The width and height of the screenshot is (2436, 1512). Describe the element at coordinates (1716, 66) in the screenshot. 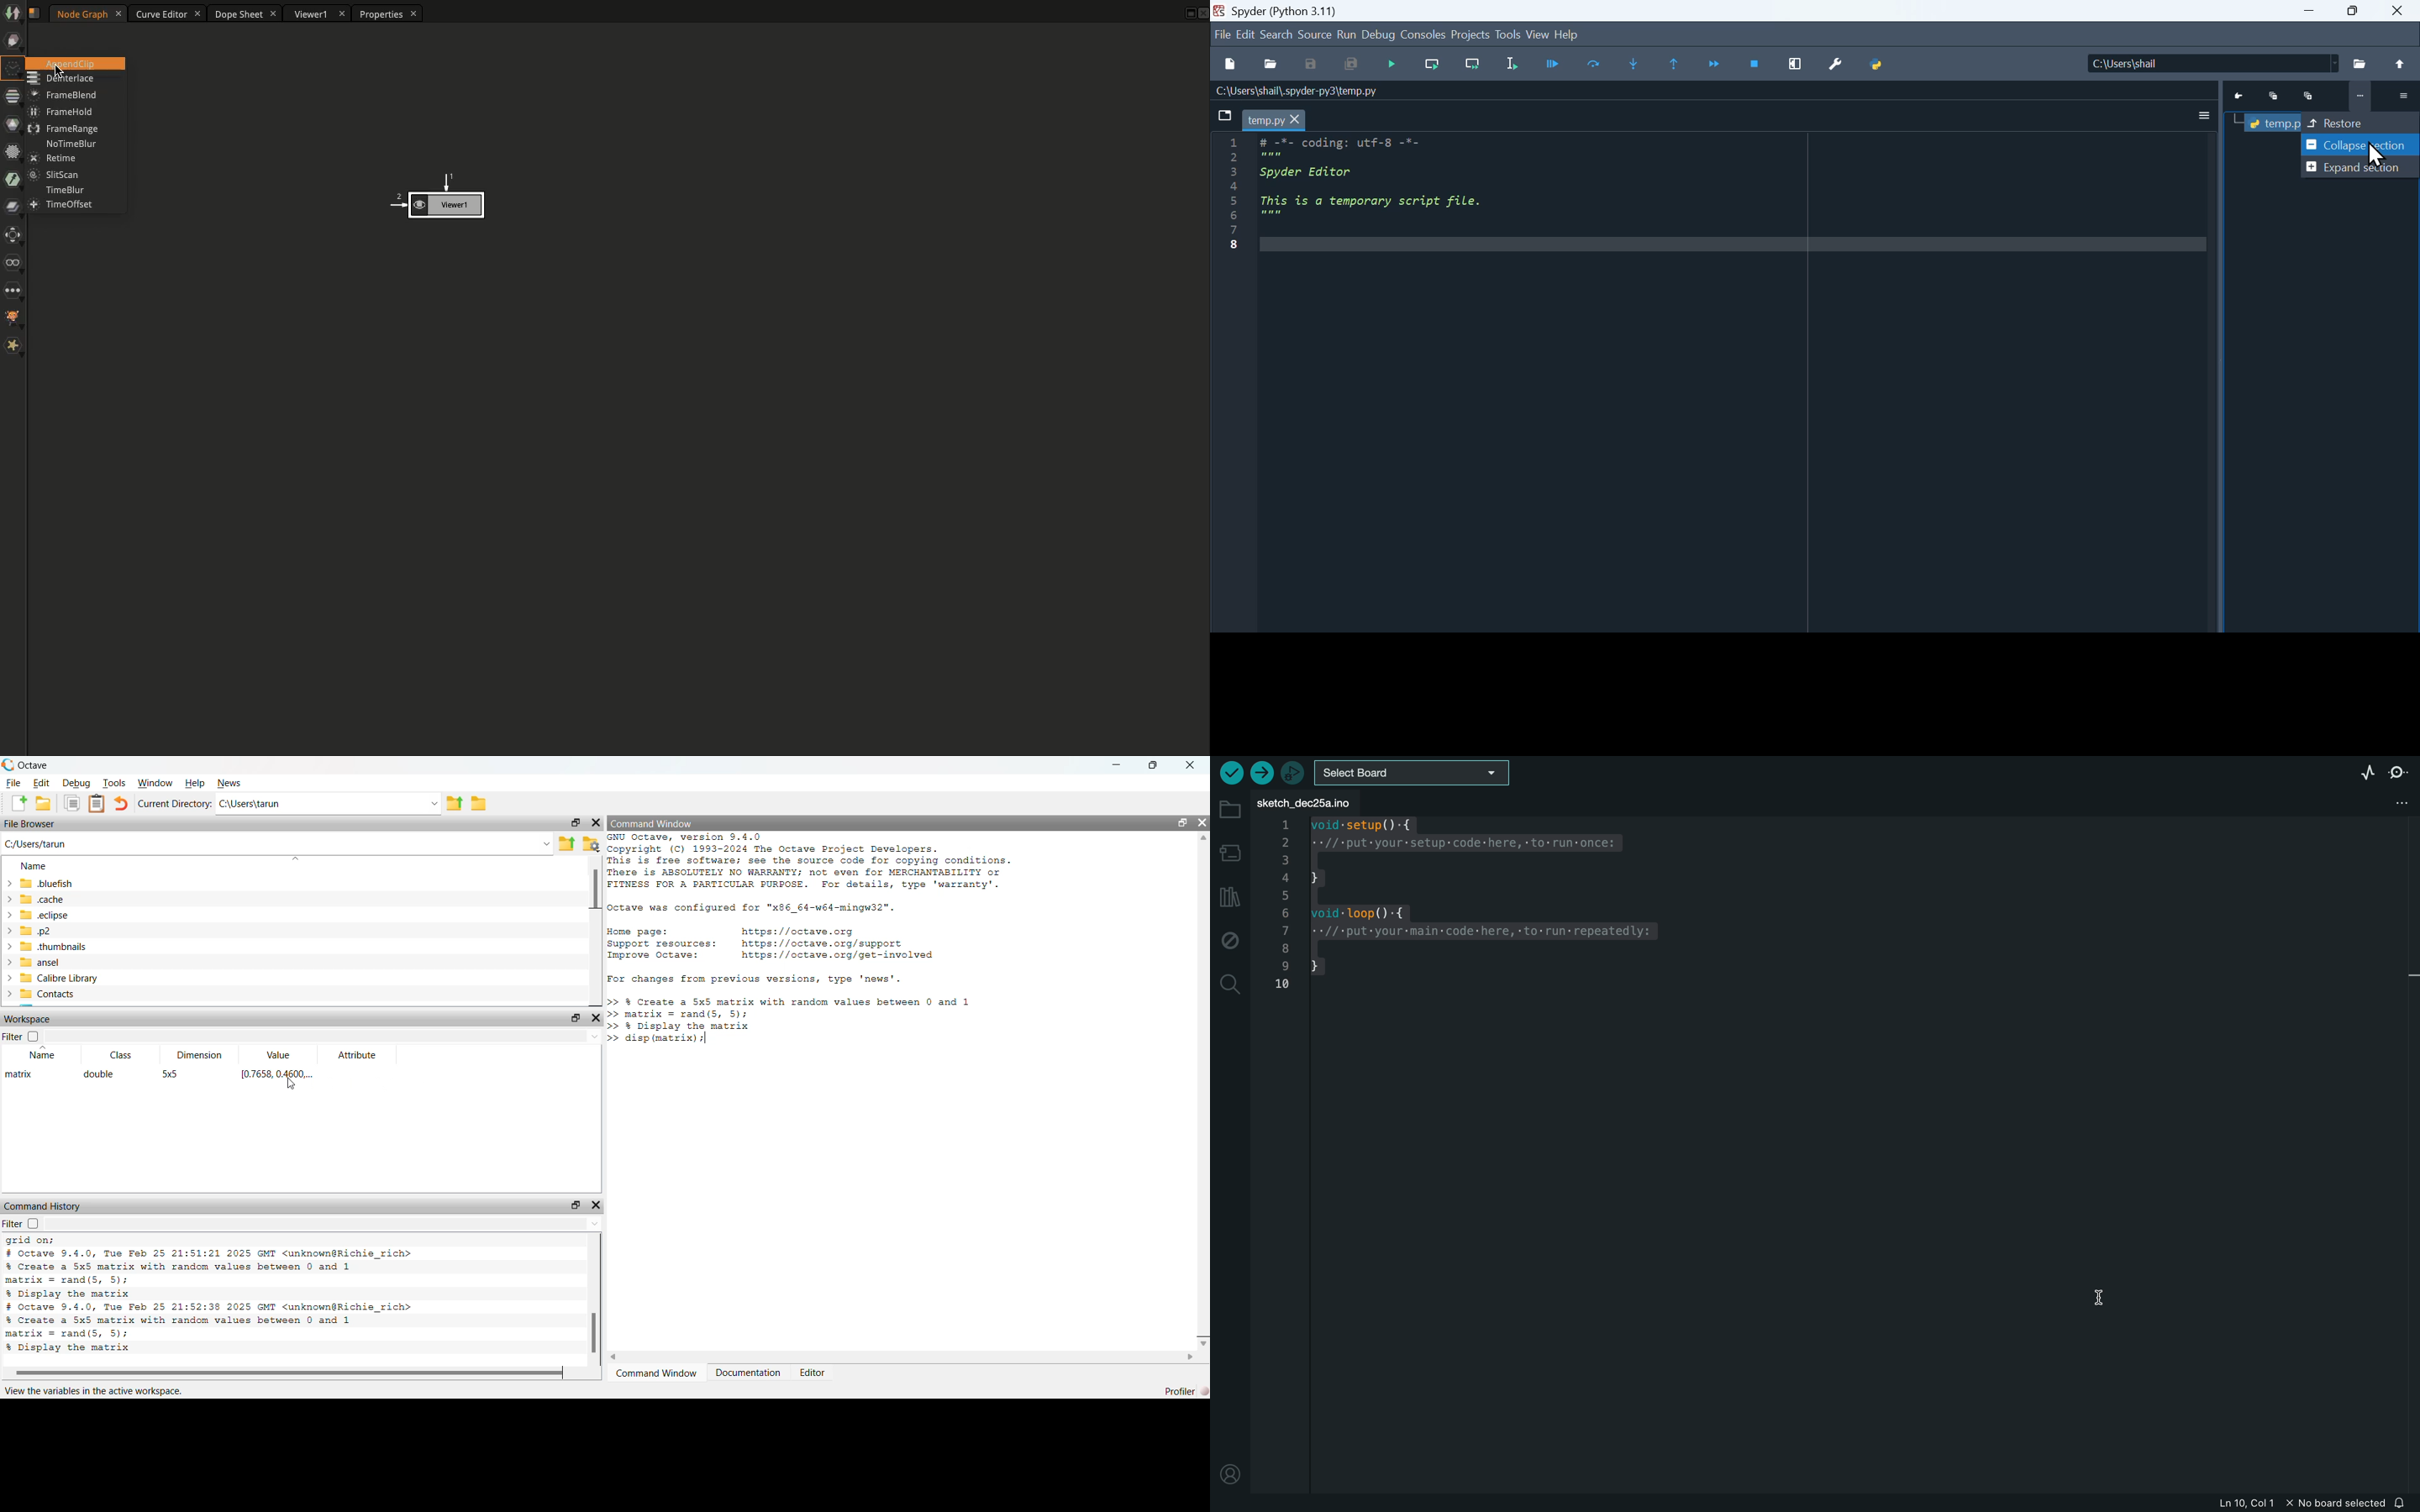

I see `Continue execution until next breakpoint` at that location.